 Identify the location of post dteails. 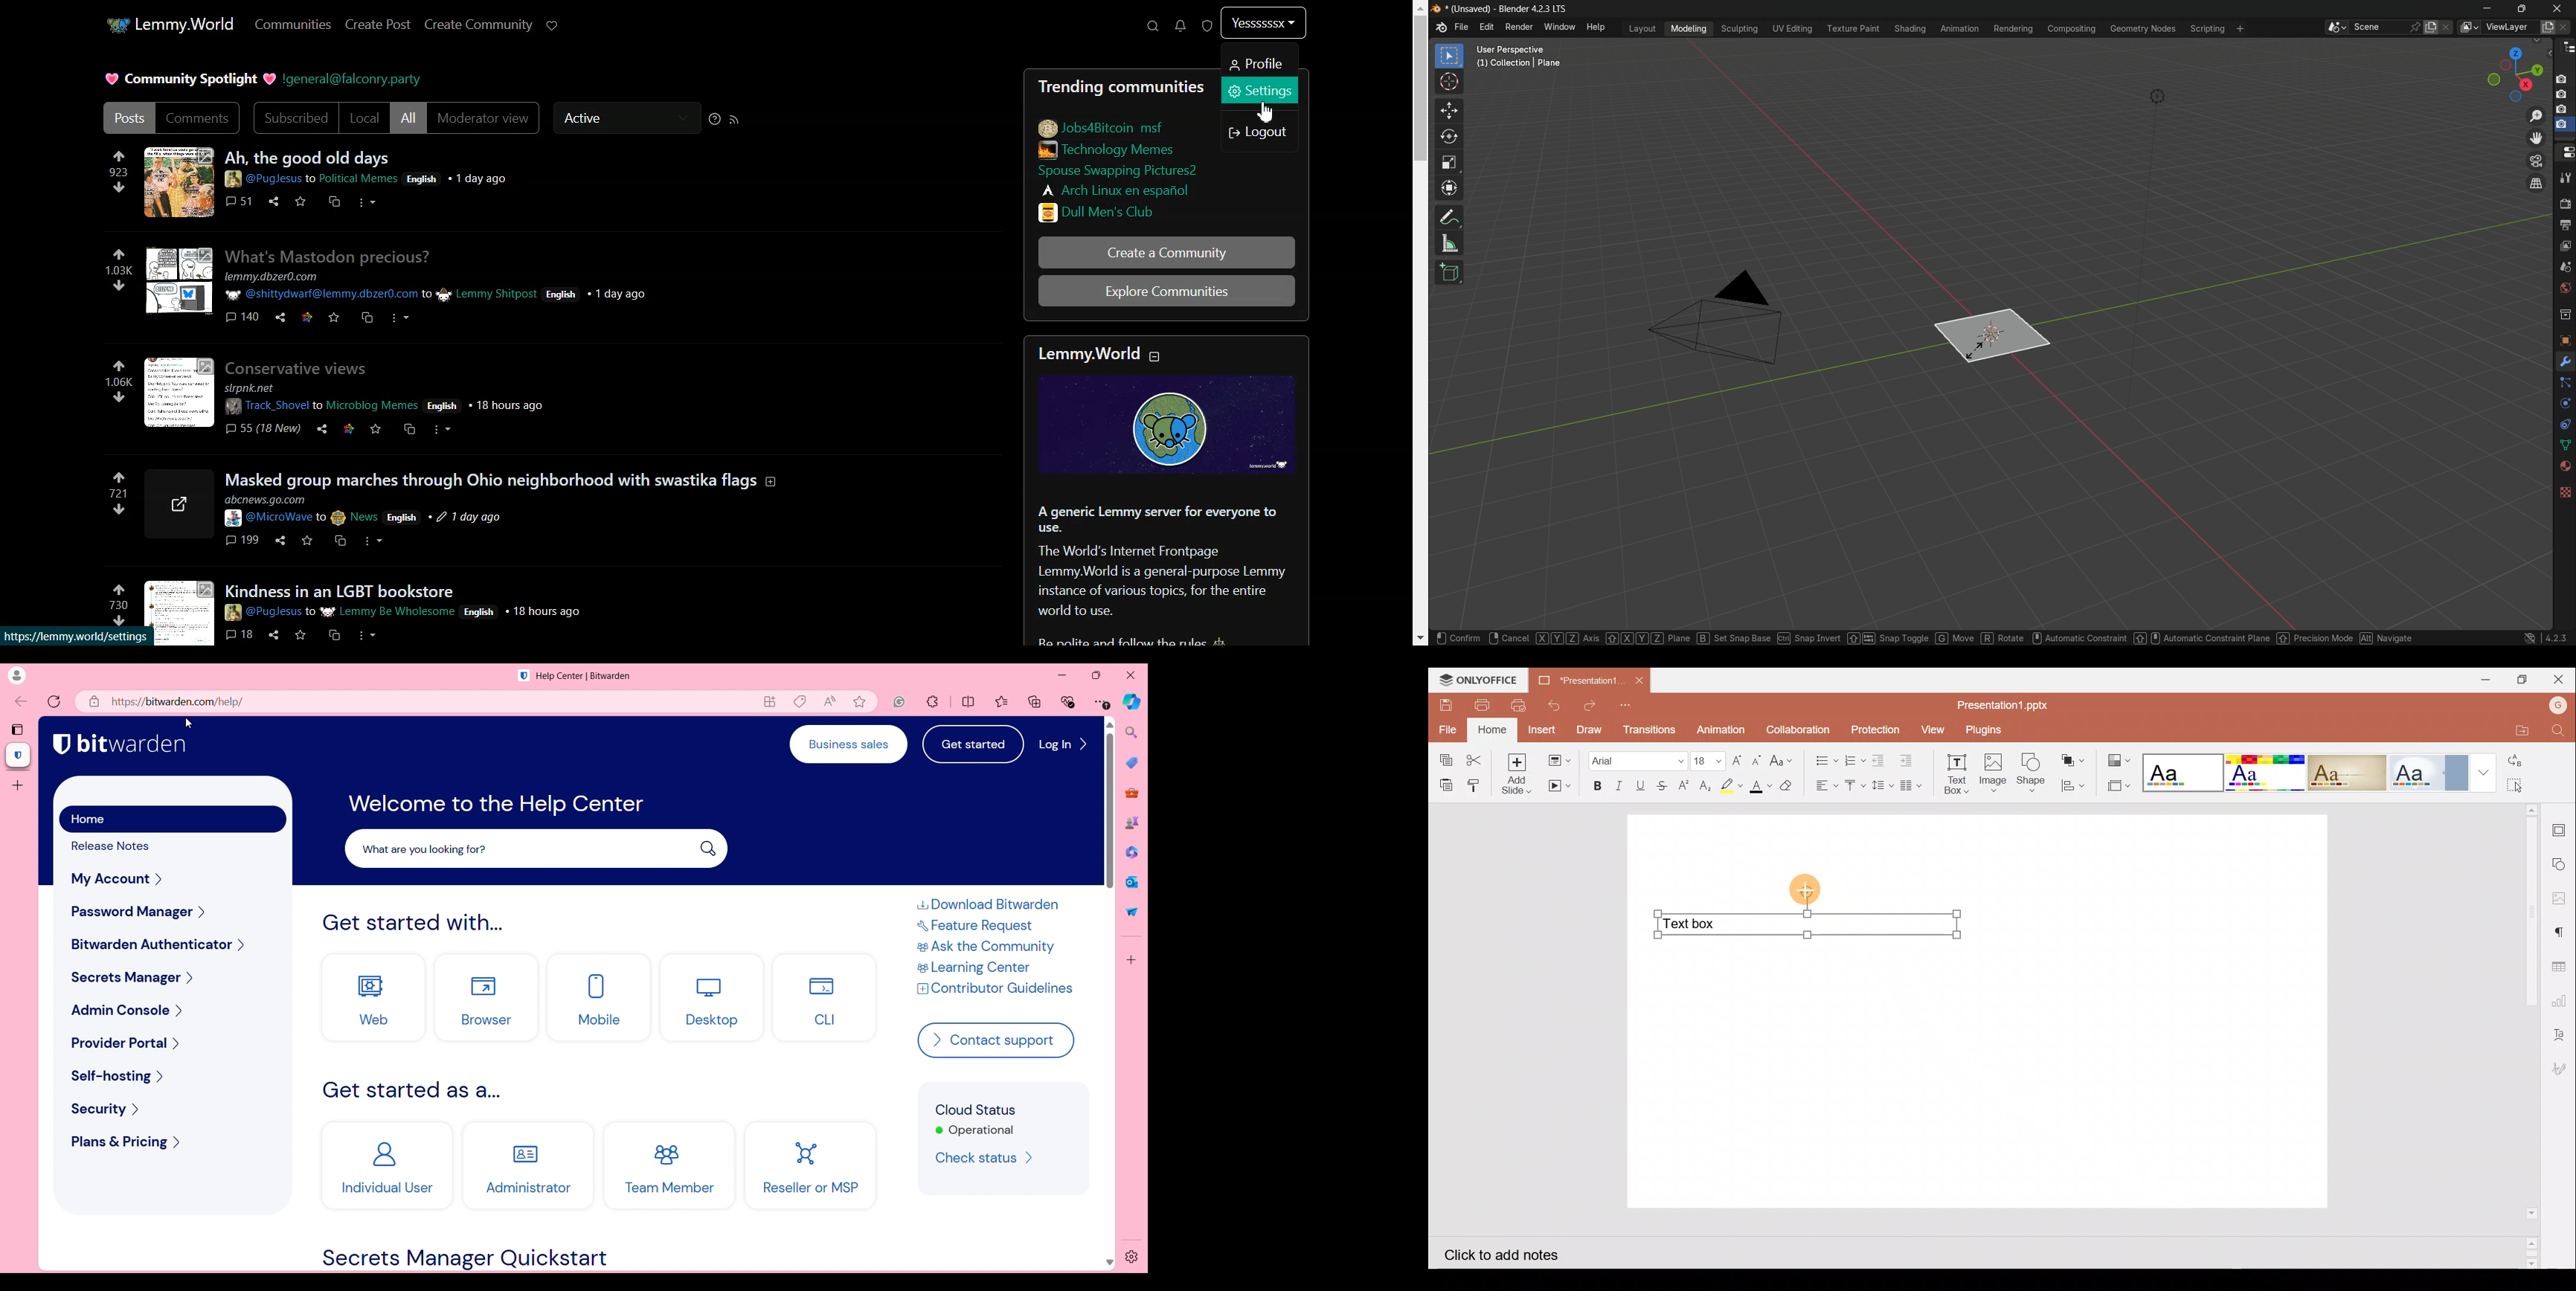
(443, 286).